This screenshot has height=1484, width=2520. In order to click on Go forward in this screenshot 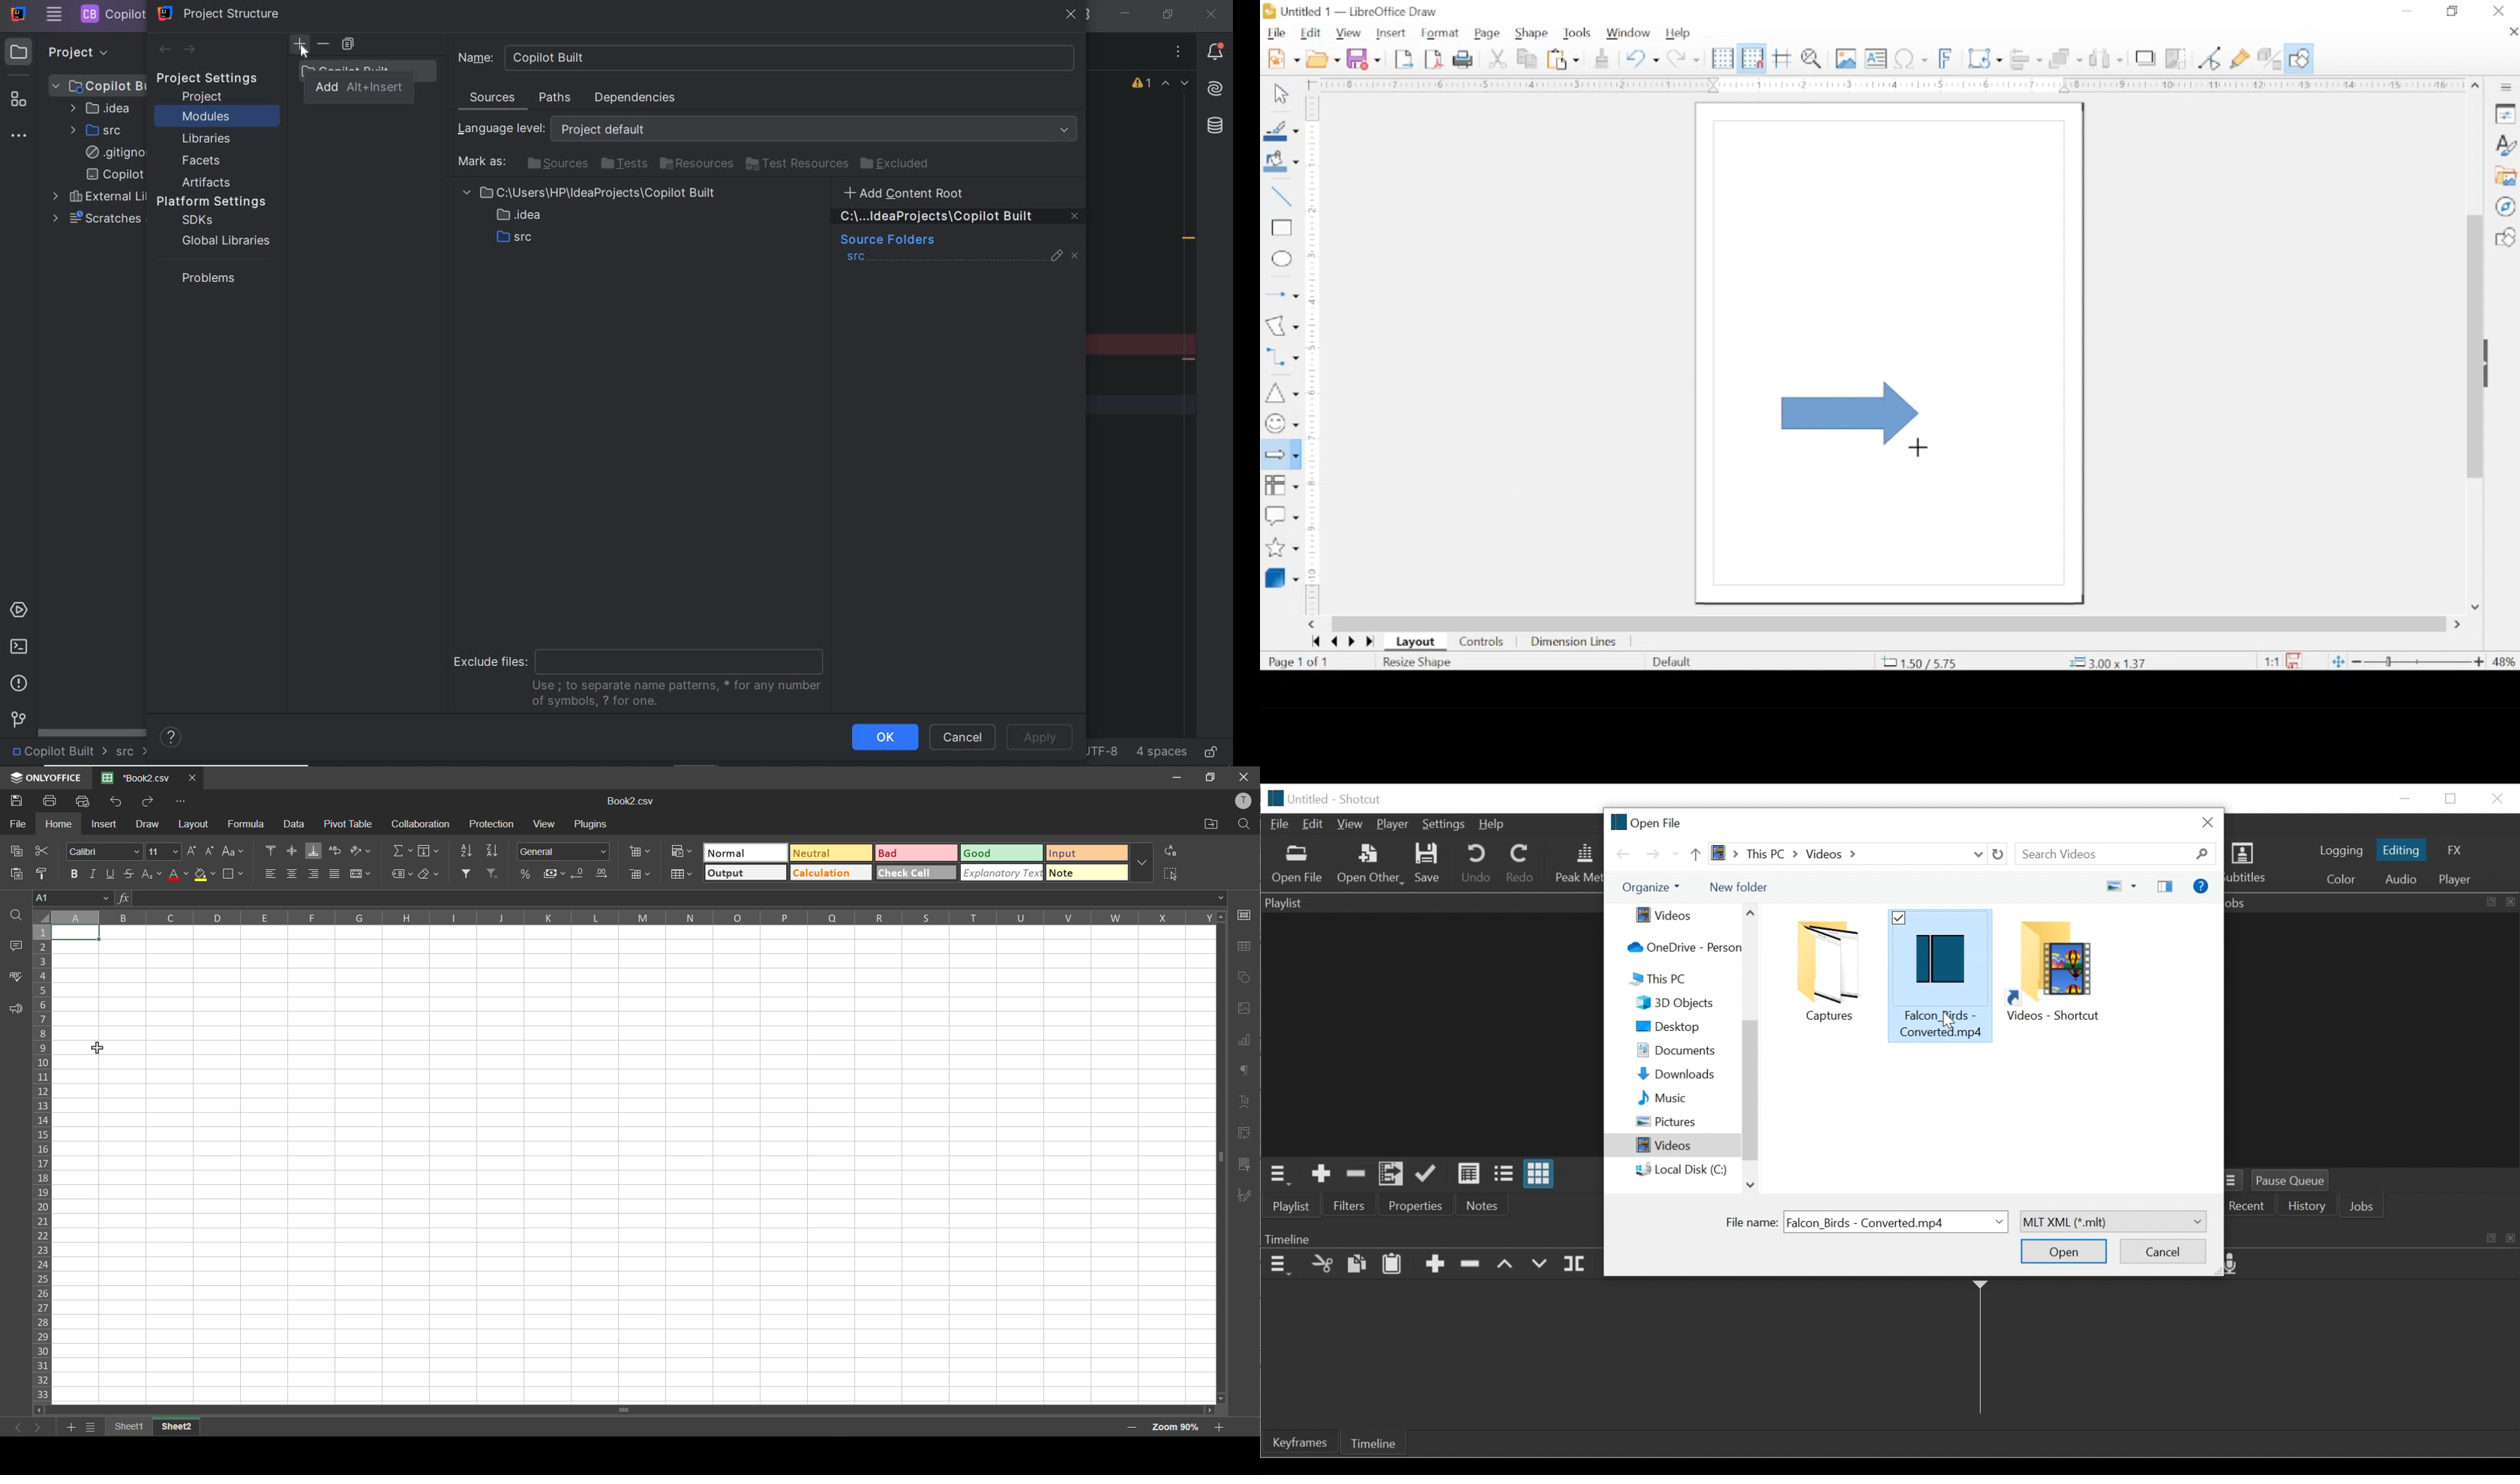, I will do `click(1652, 854)`.